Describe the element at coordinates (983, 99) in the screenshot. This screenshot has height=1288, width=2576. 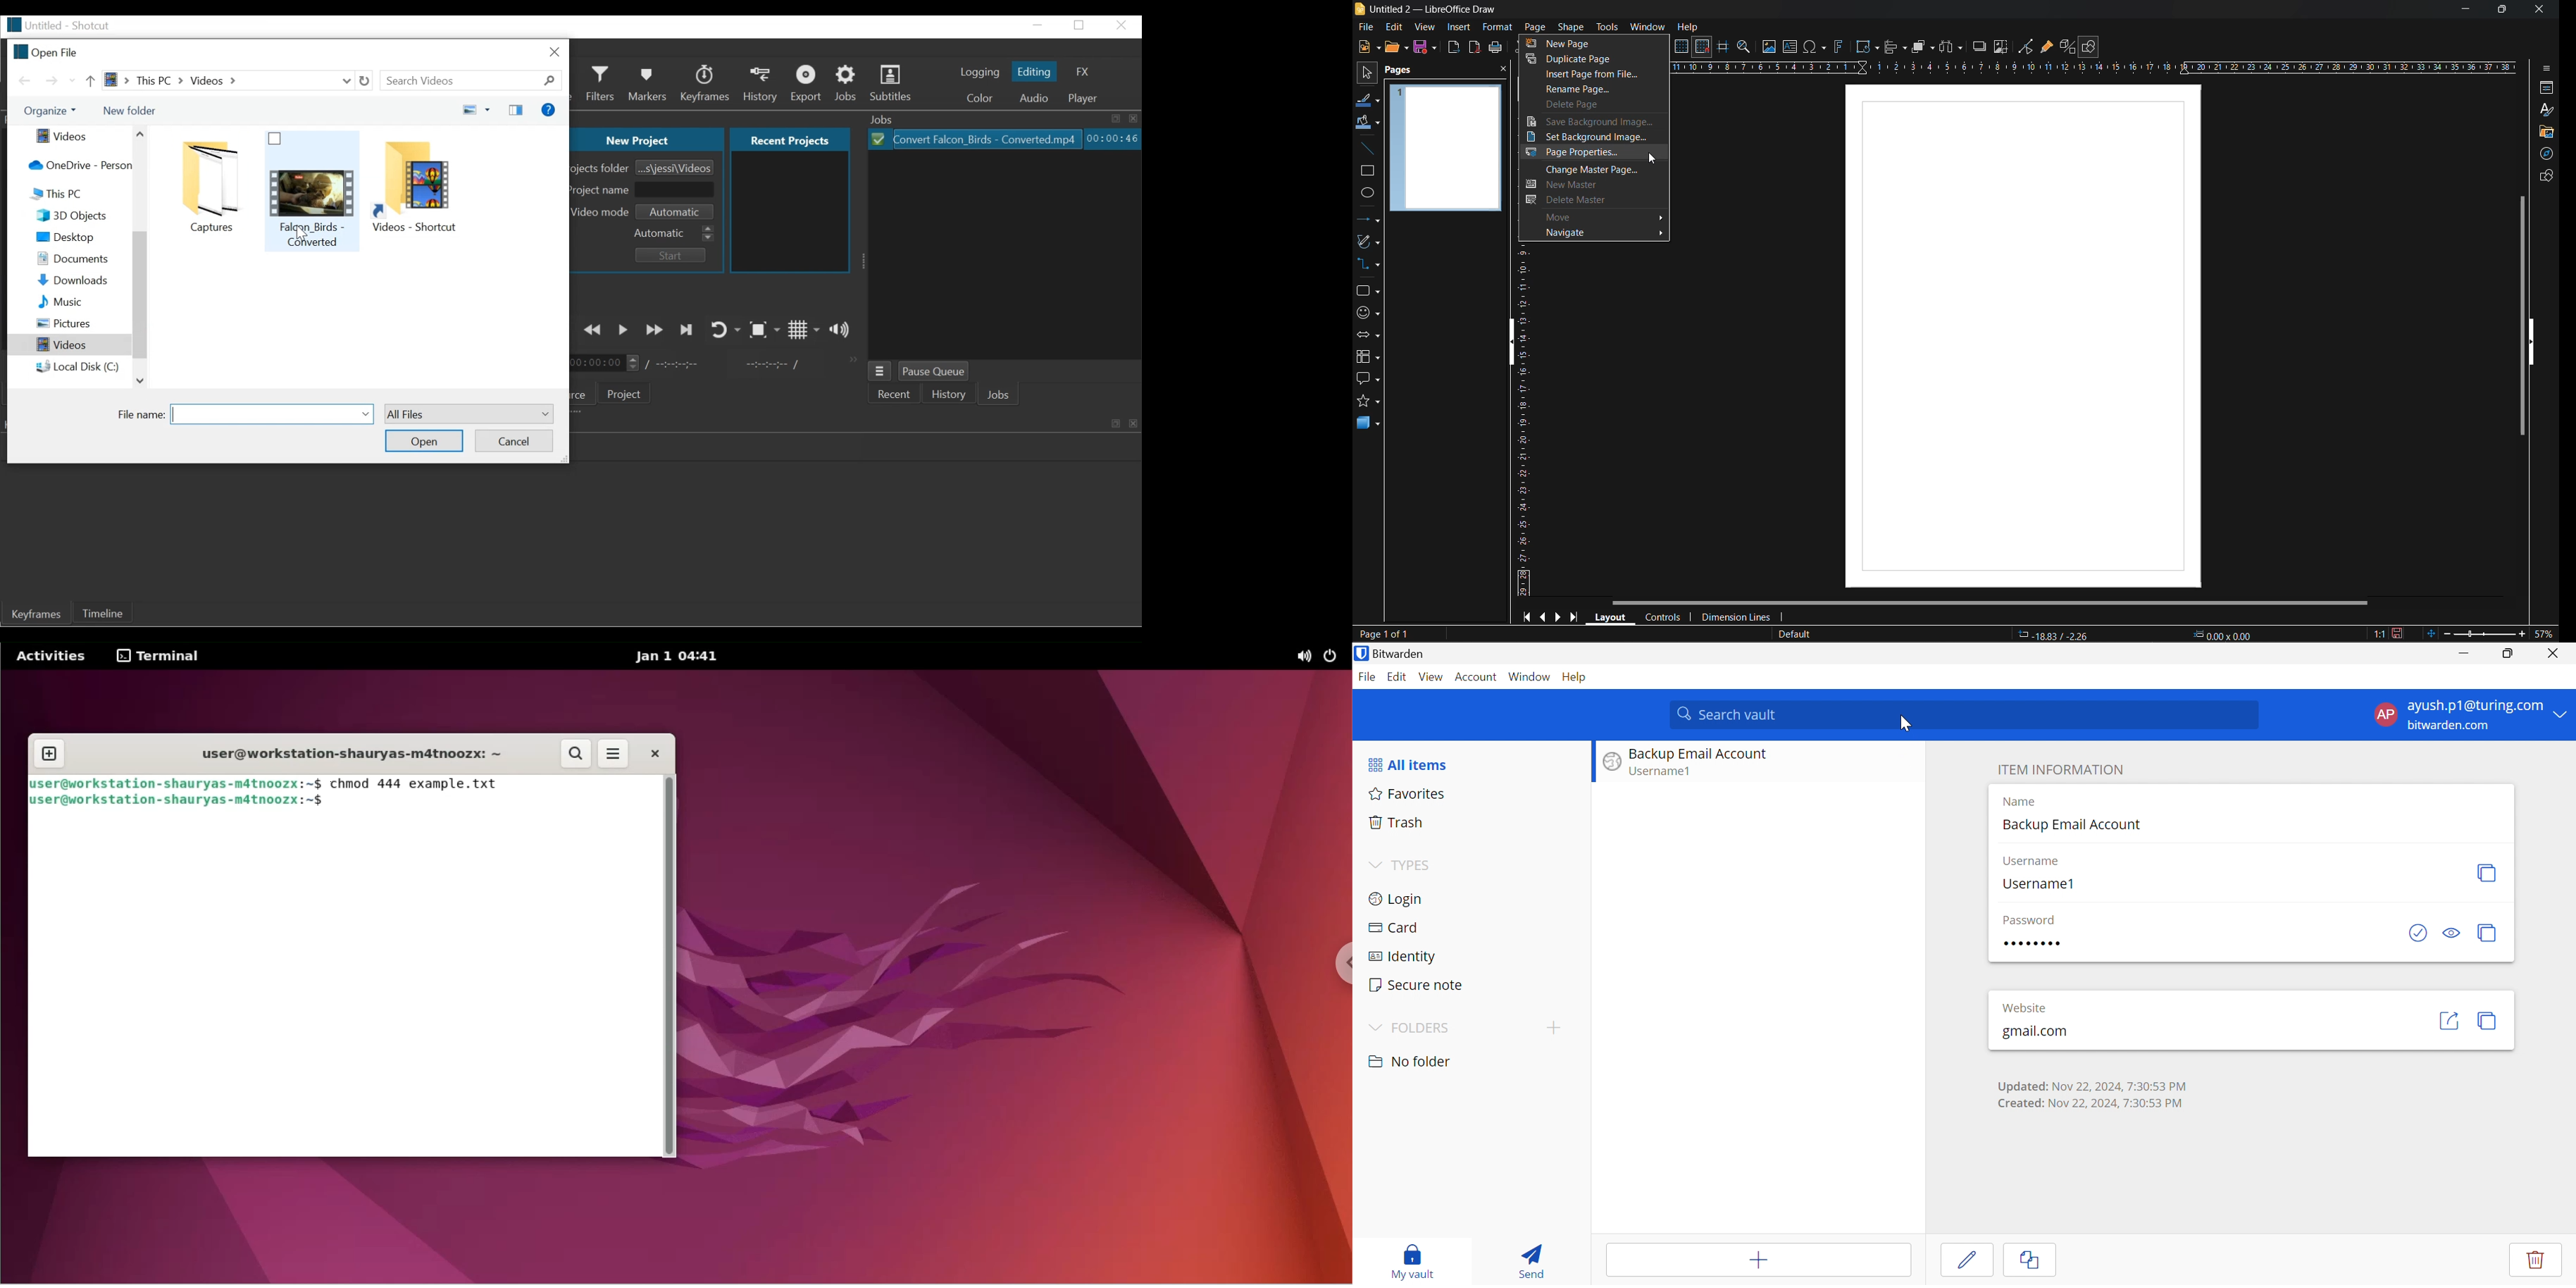
I see `Color` at that location.